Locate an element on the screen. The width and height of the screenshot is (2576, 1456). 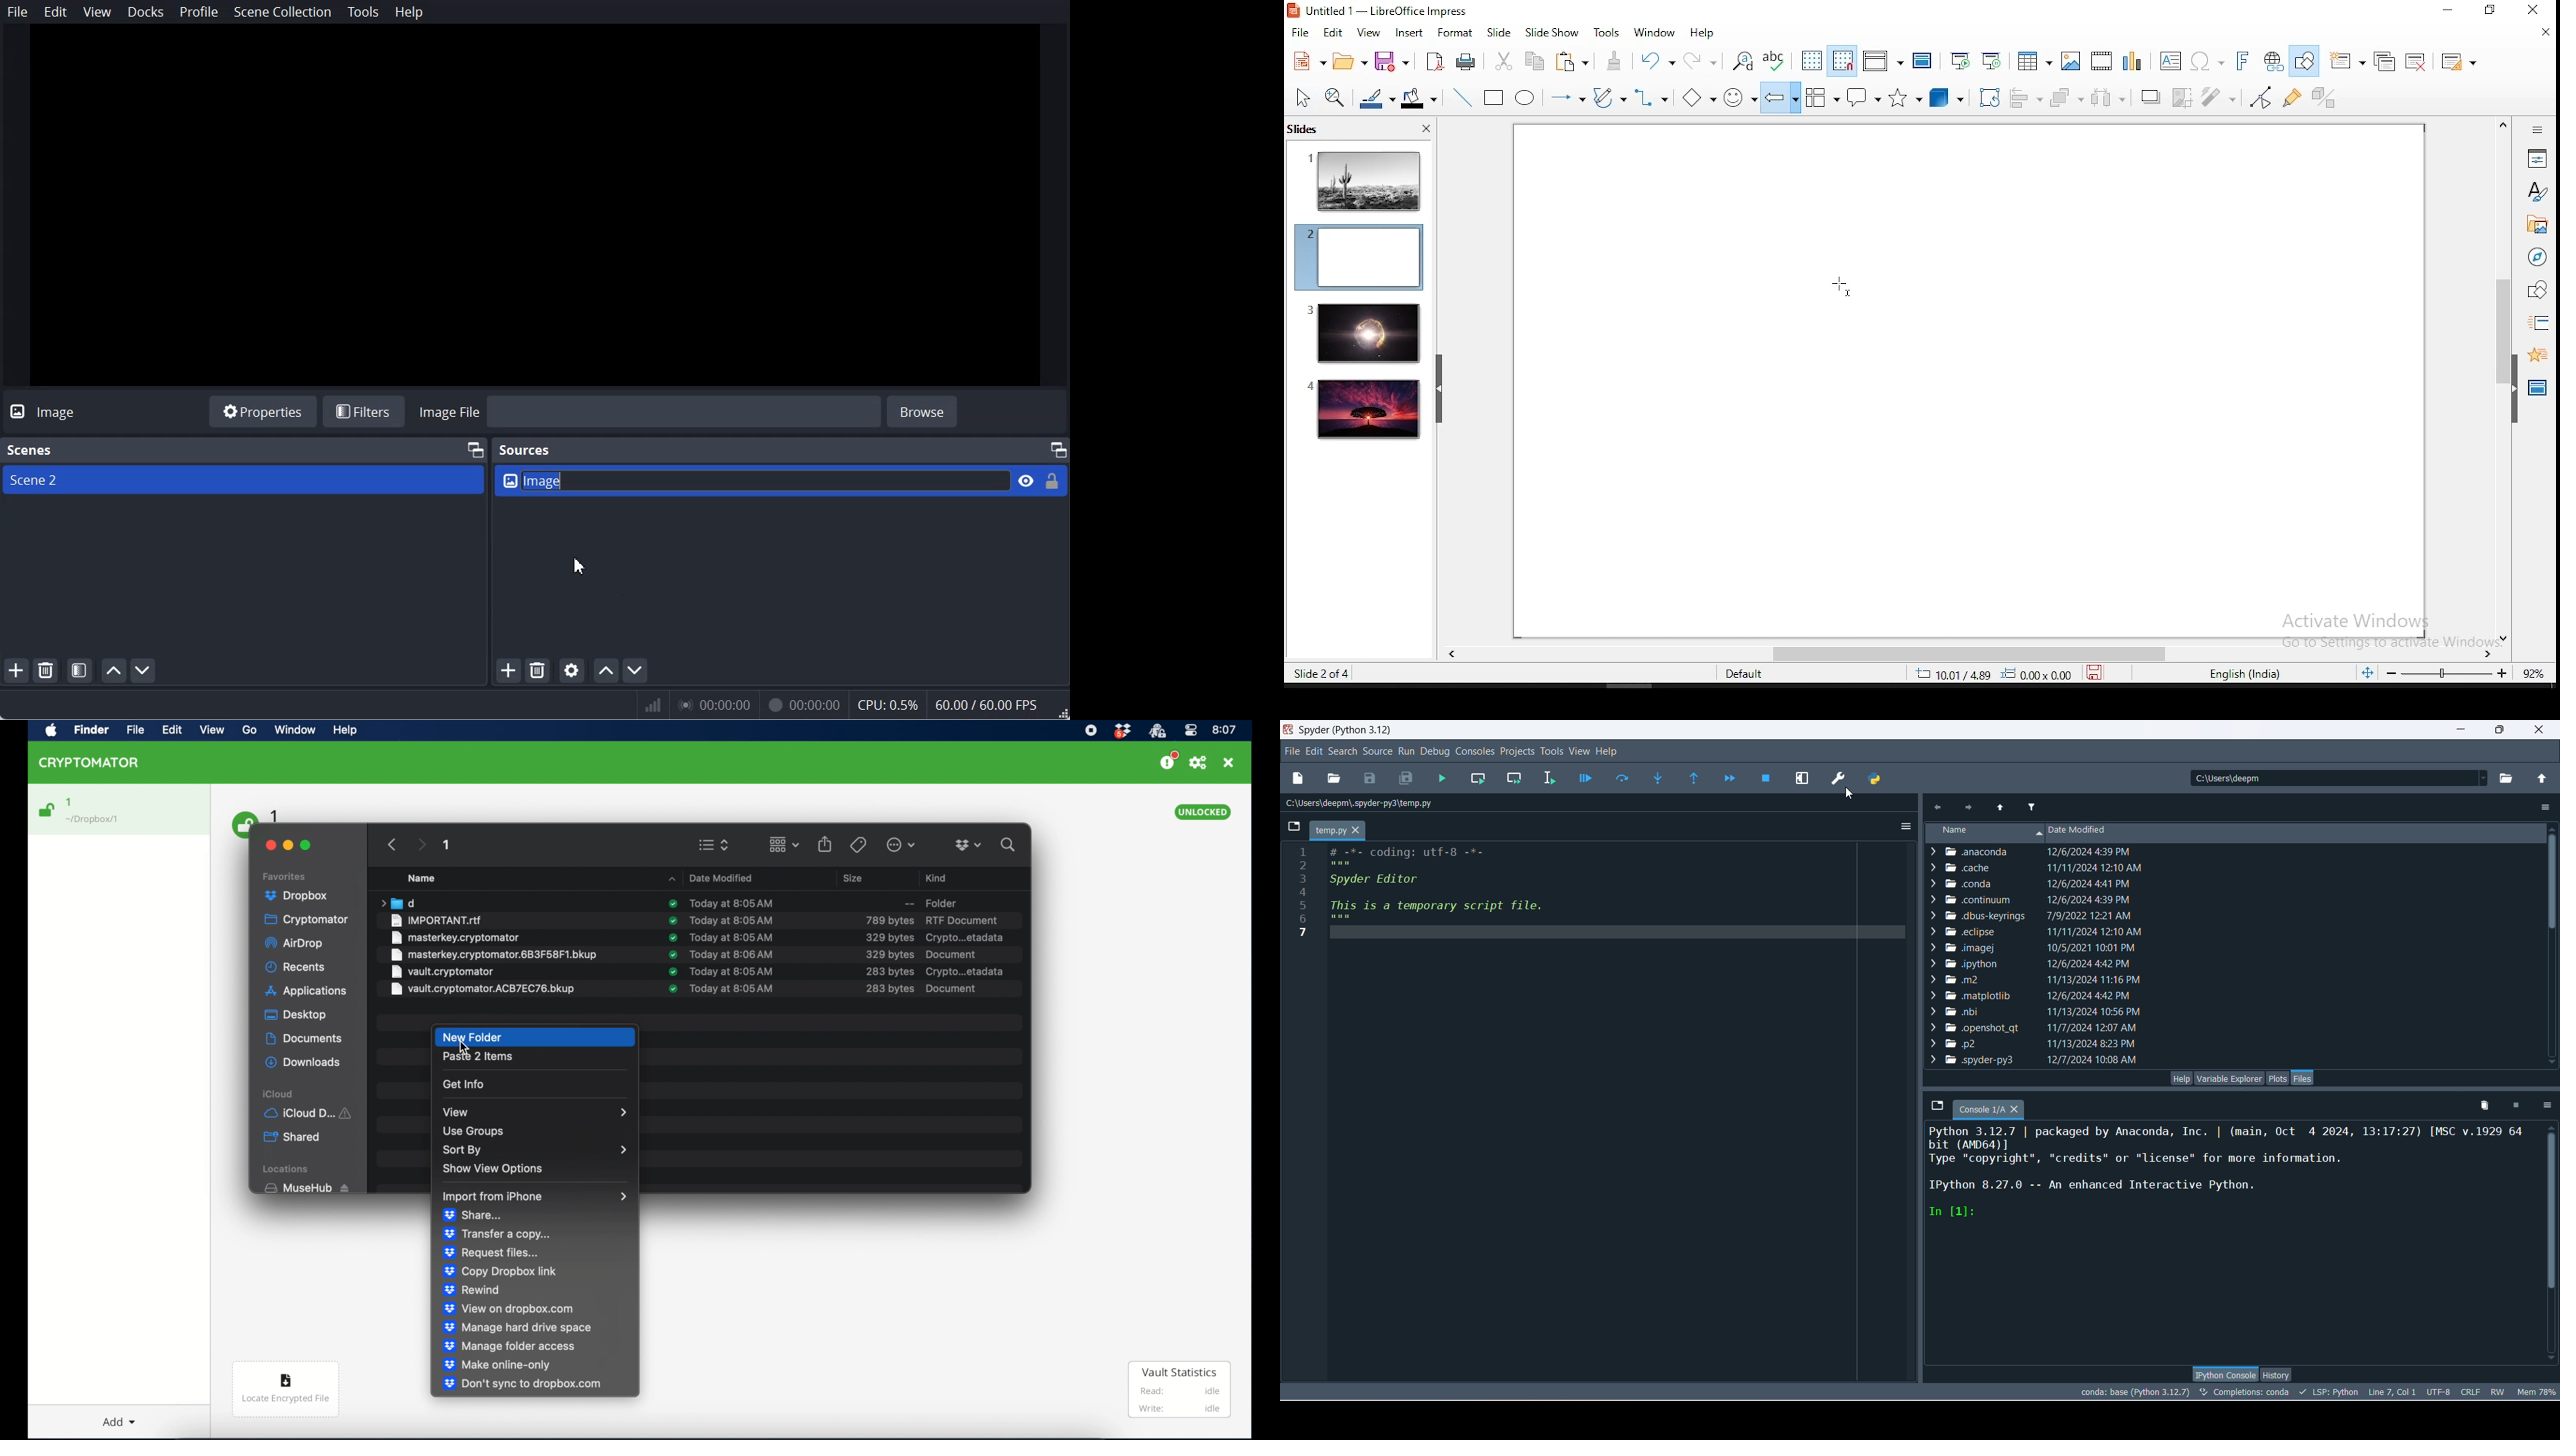
help is located at coordinates (1704, 33).